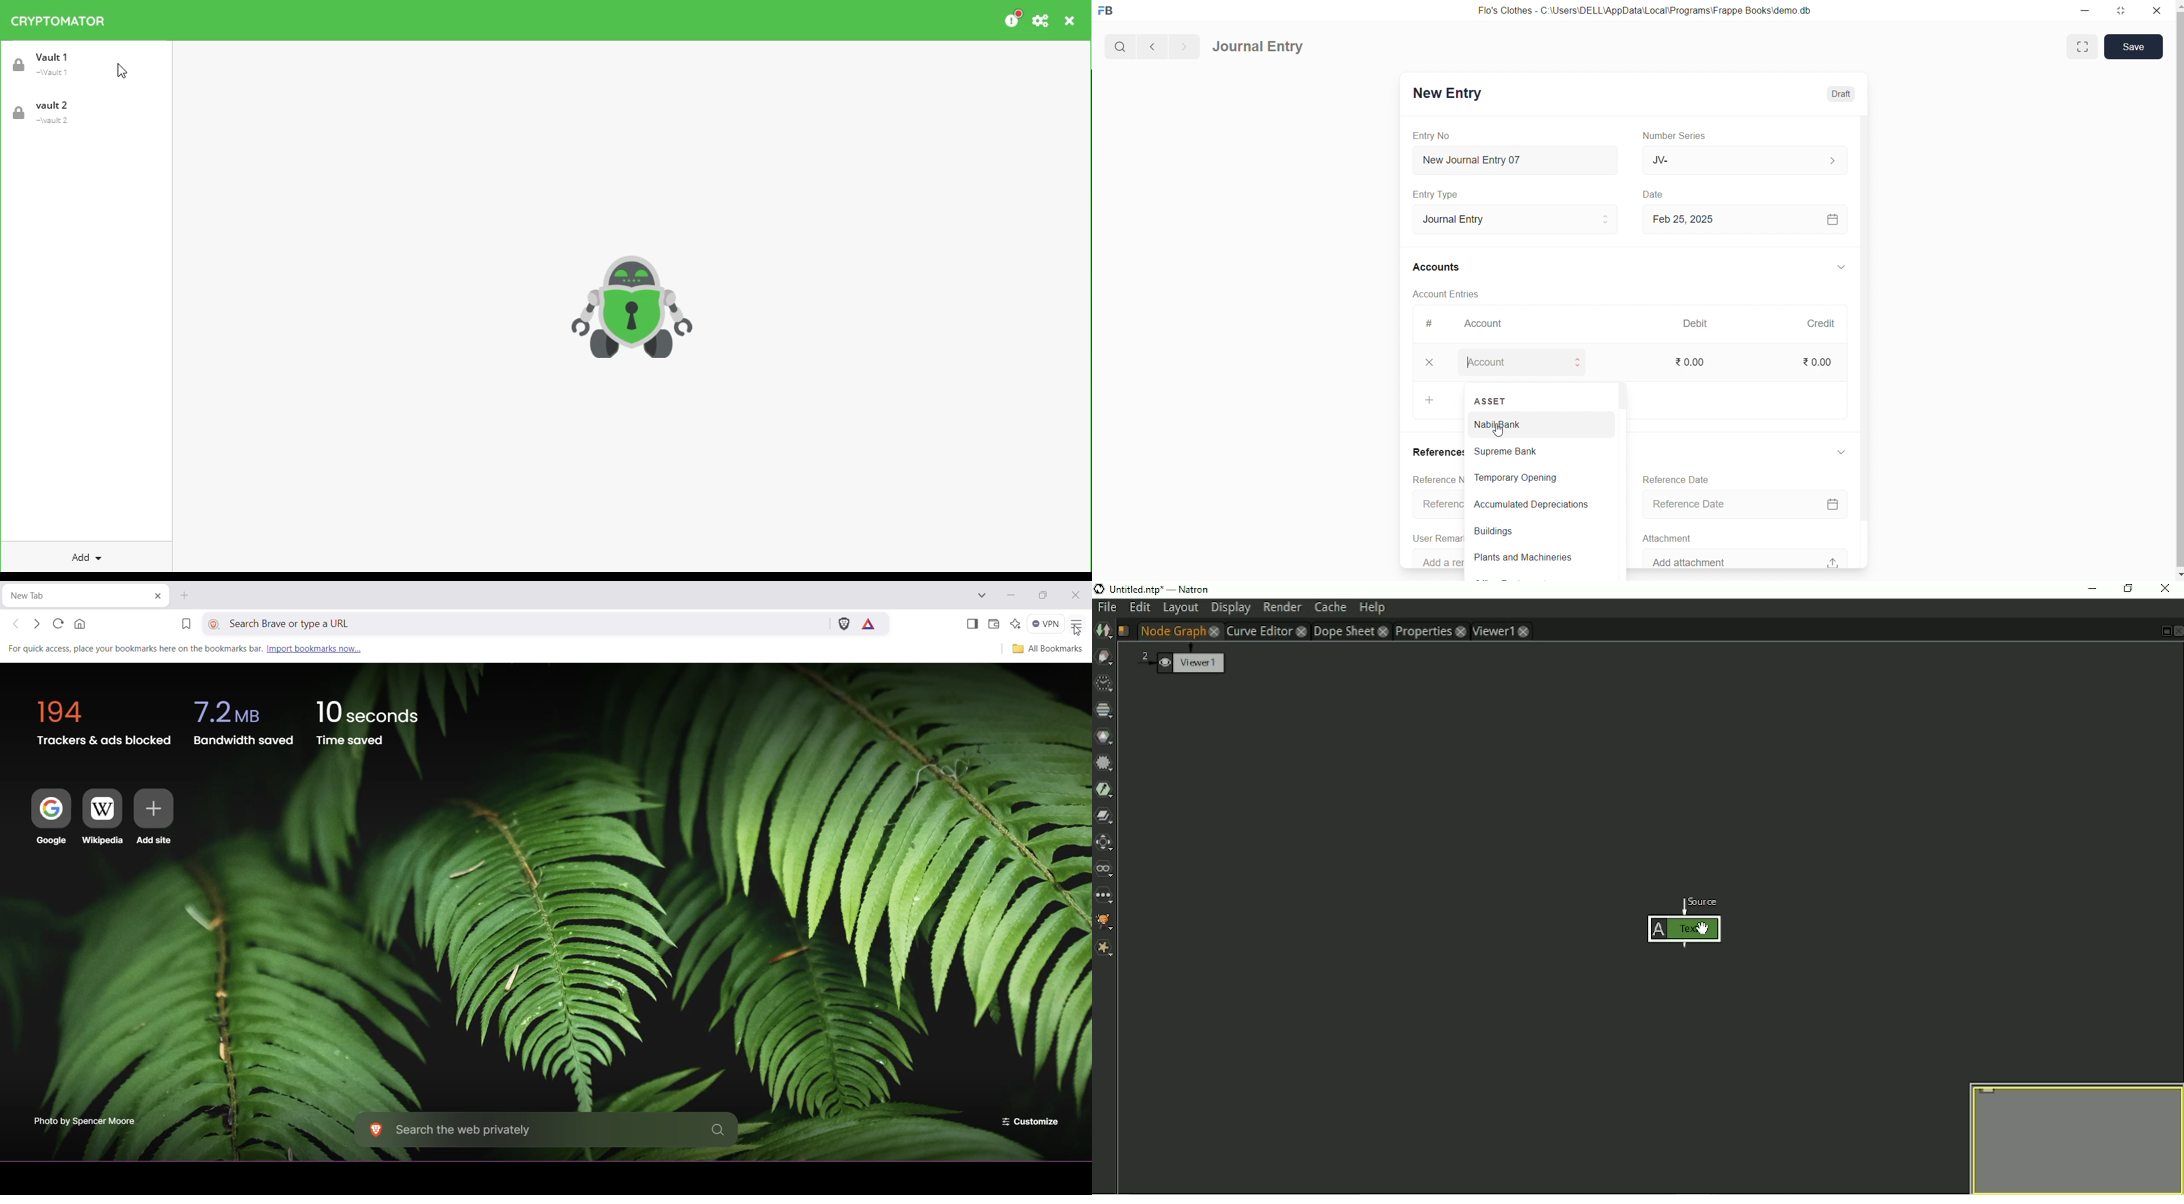 The width and height of the screenshot is (2184, 1204). Describe the element at coordinates (124, 73) in the screenshot. I see `cursor` at that location.